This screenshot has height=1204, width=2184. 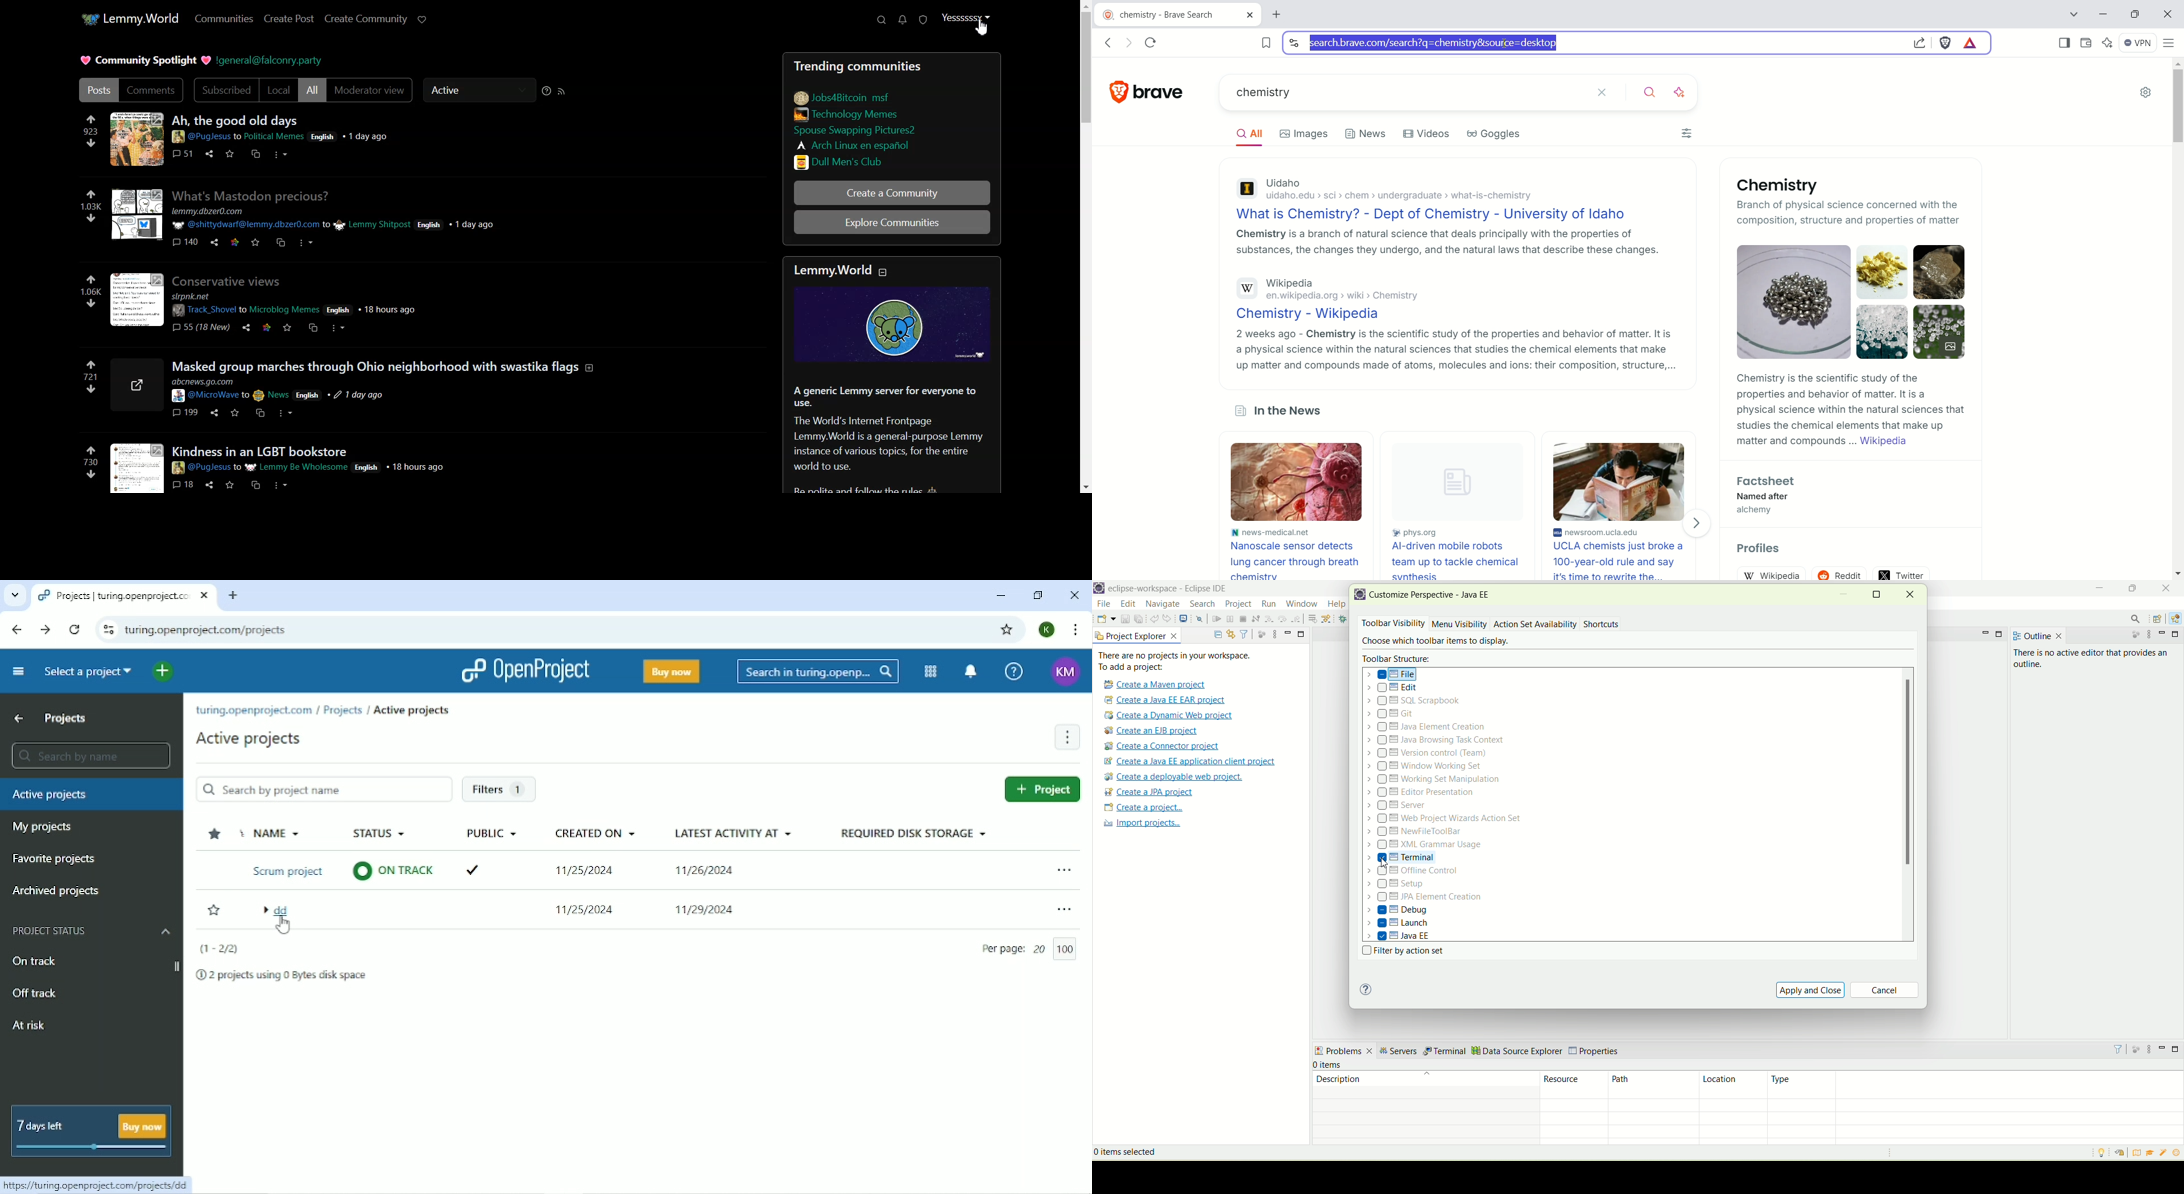 What do you see at coordinates (337, 330) in the screenshot?
I see `more` at bounding box center [337, 330].